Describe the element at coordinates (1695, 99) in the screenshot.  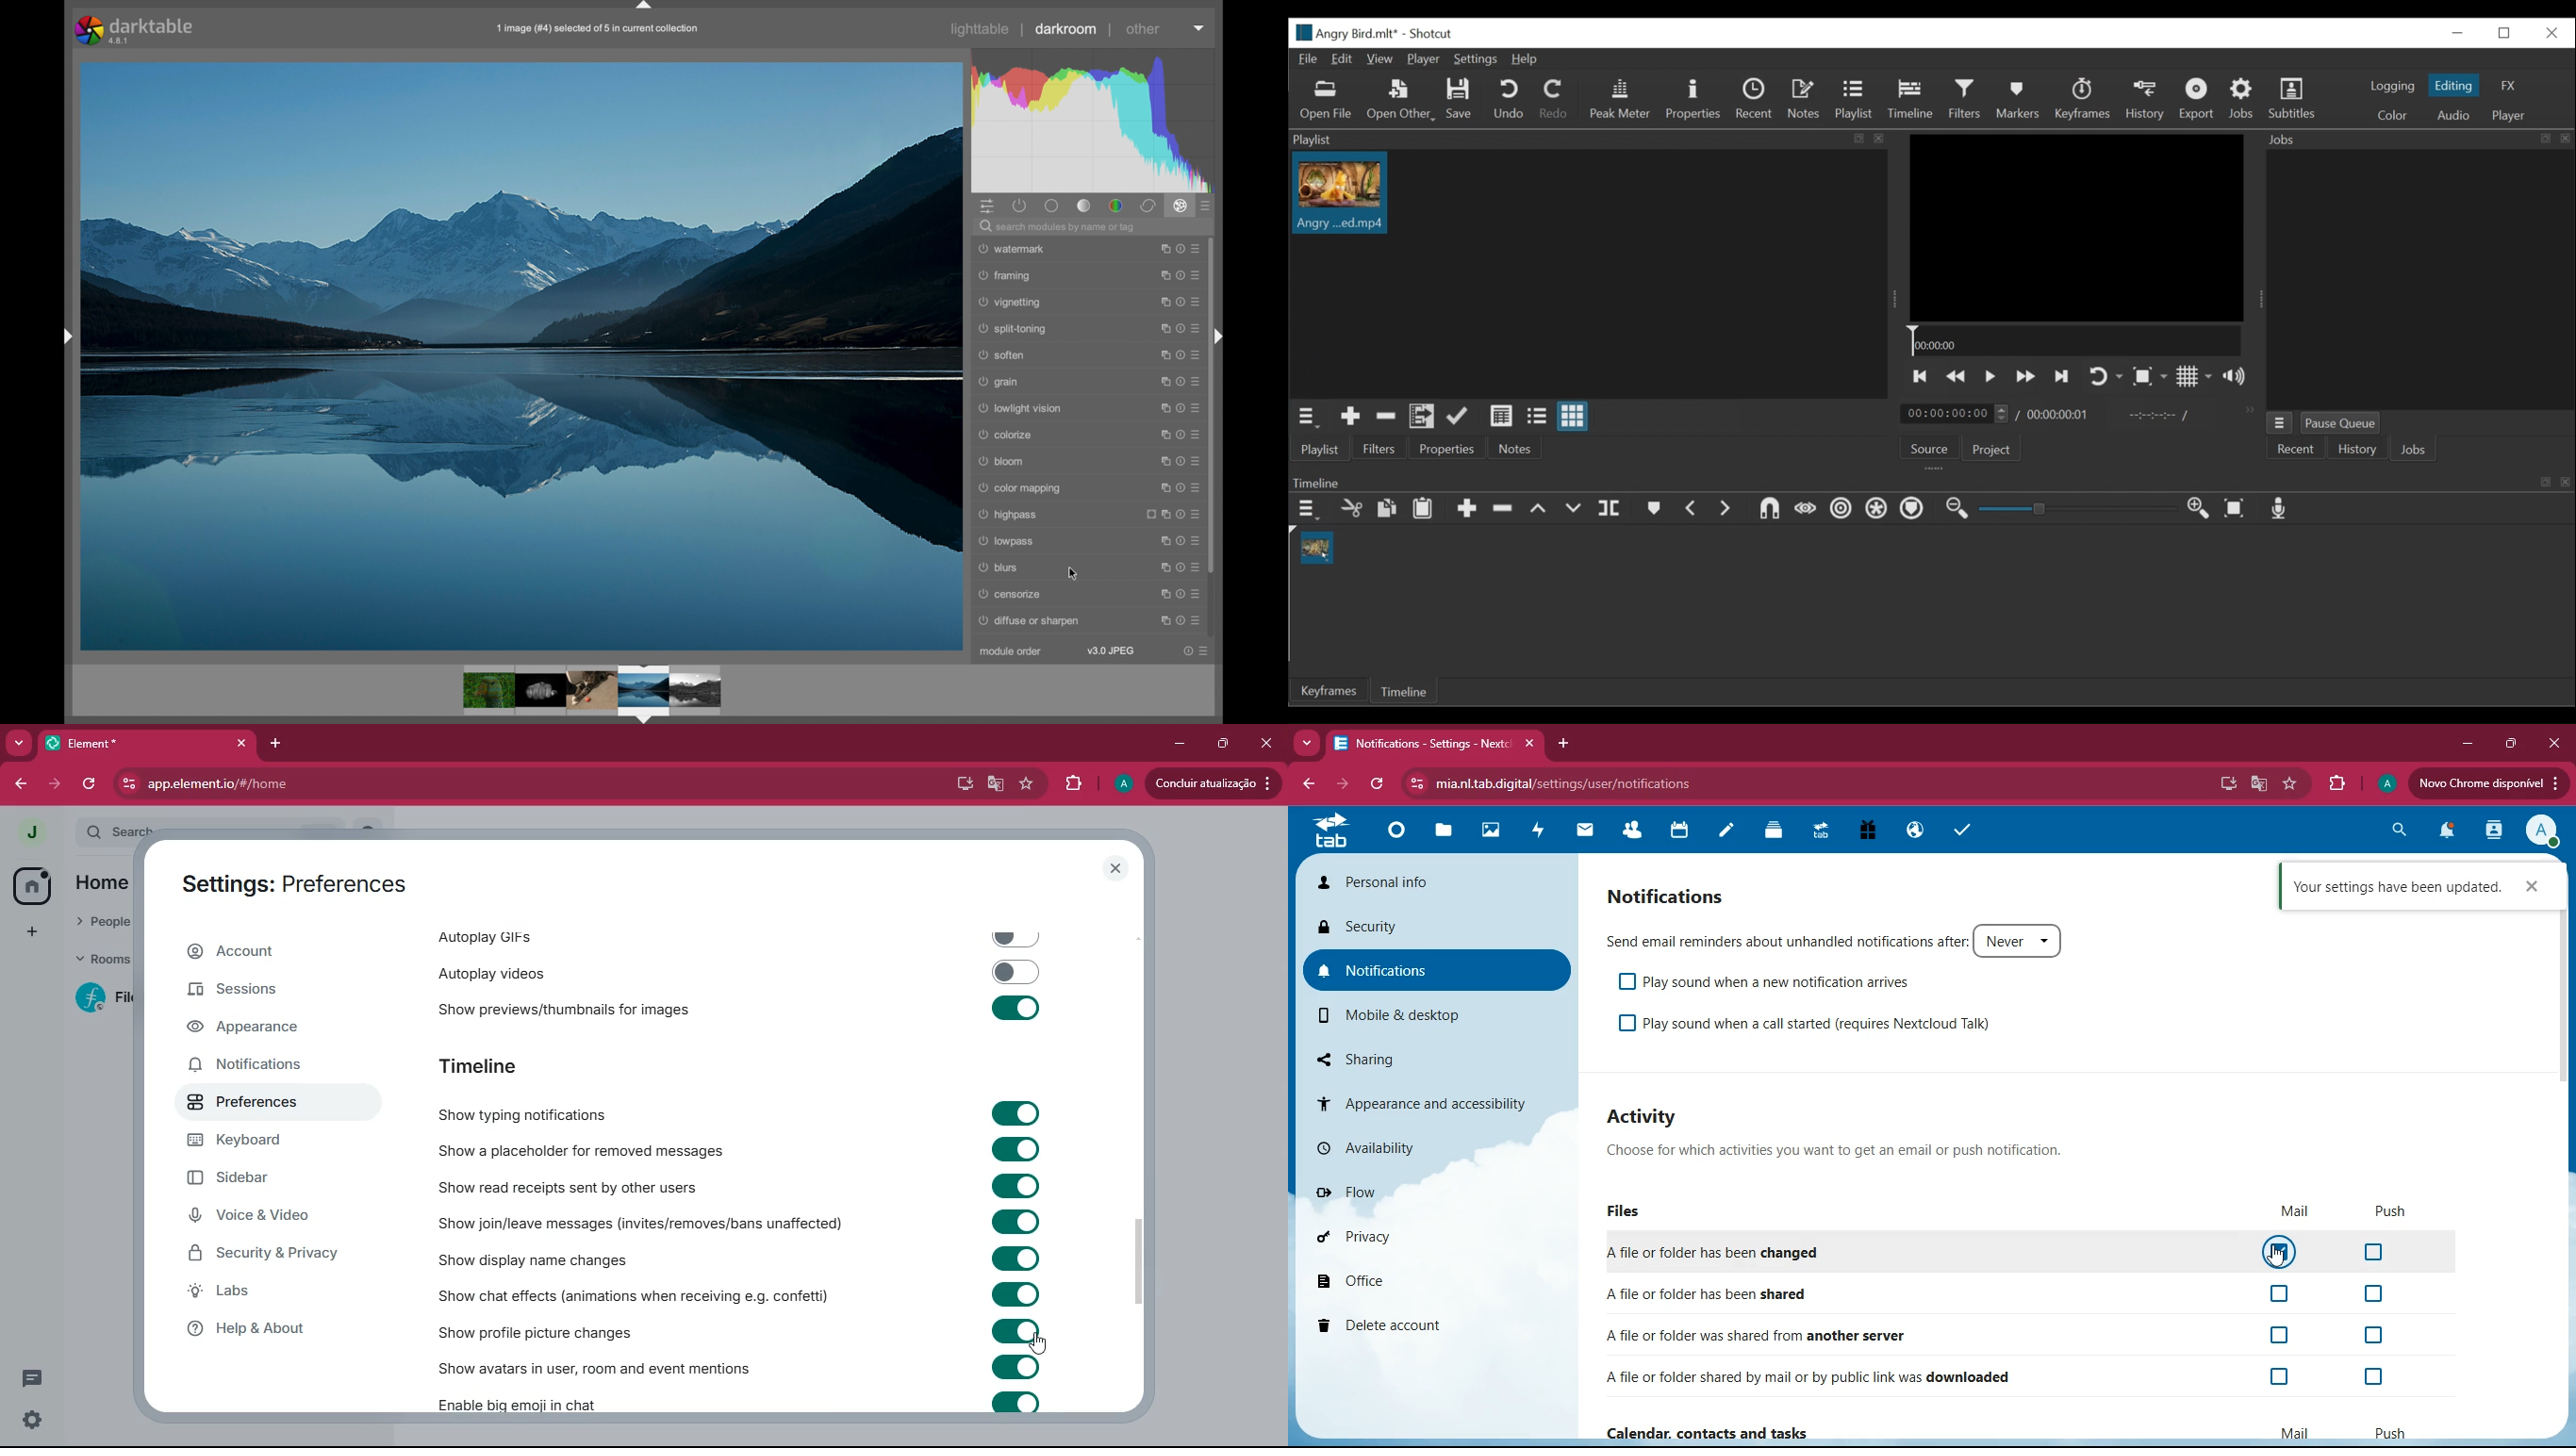
I see `Properties` at that location.